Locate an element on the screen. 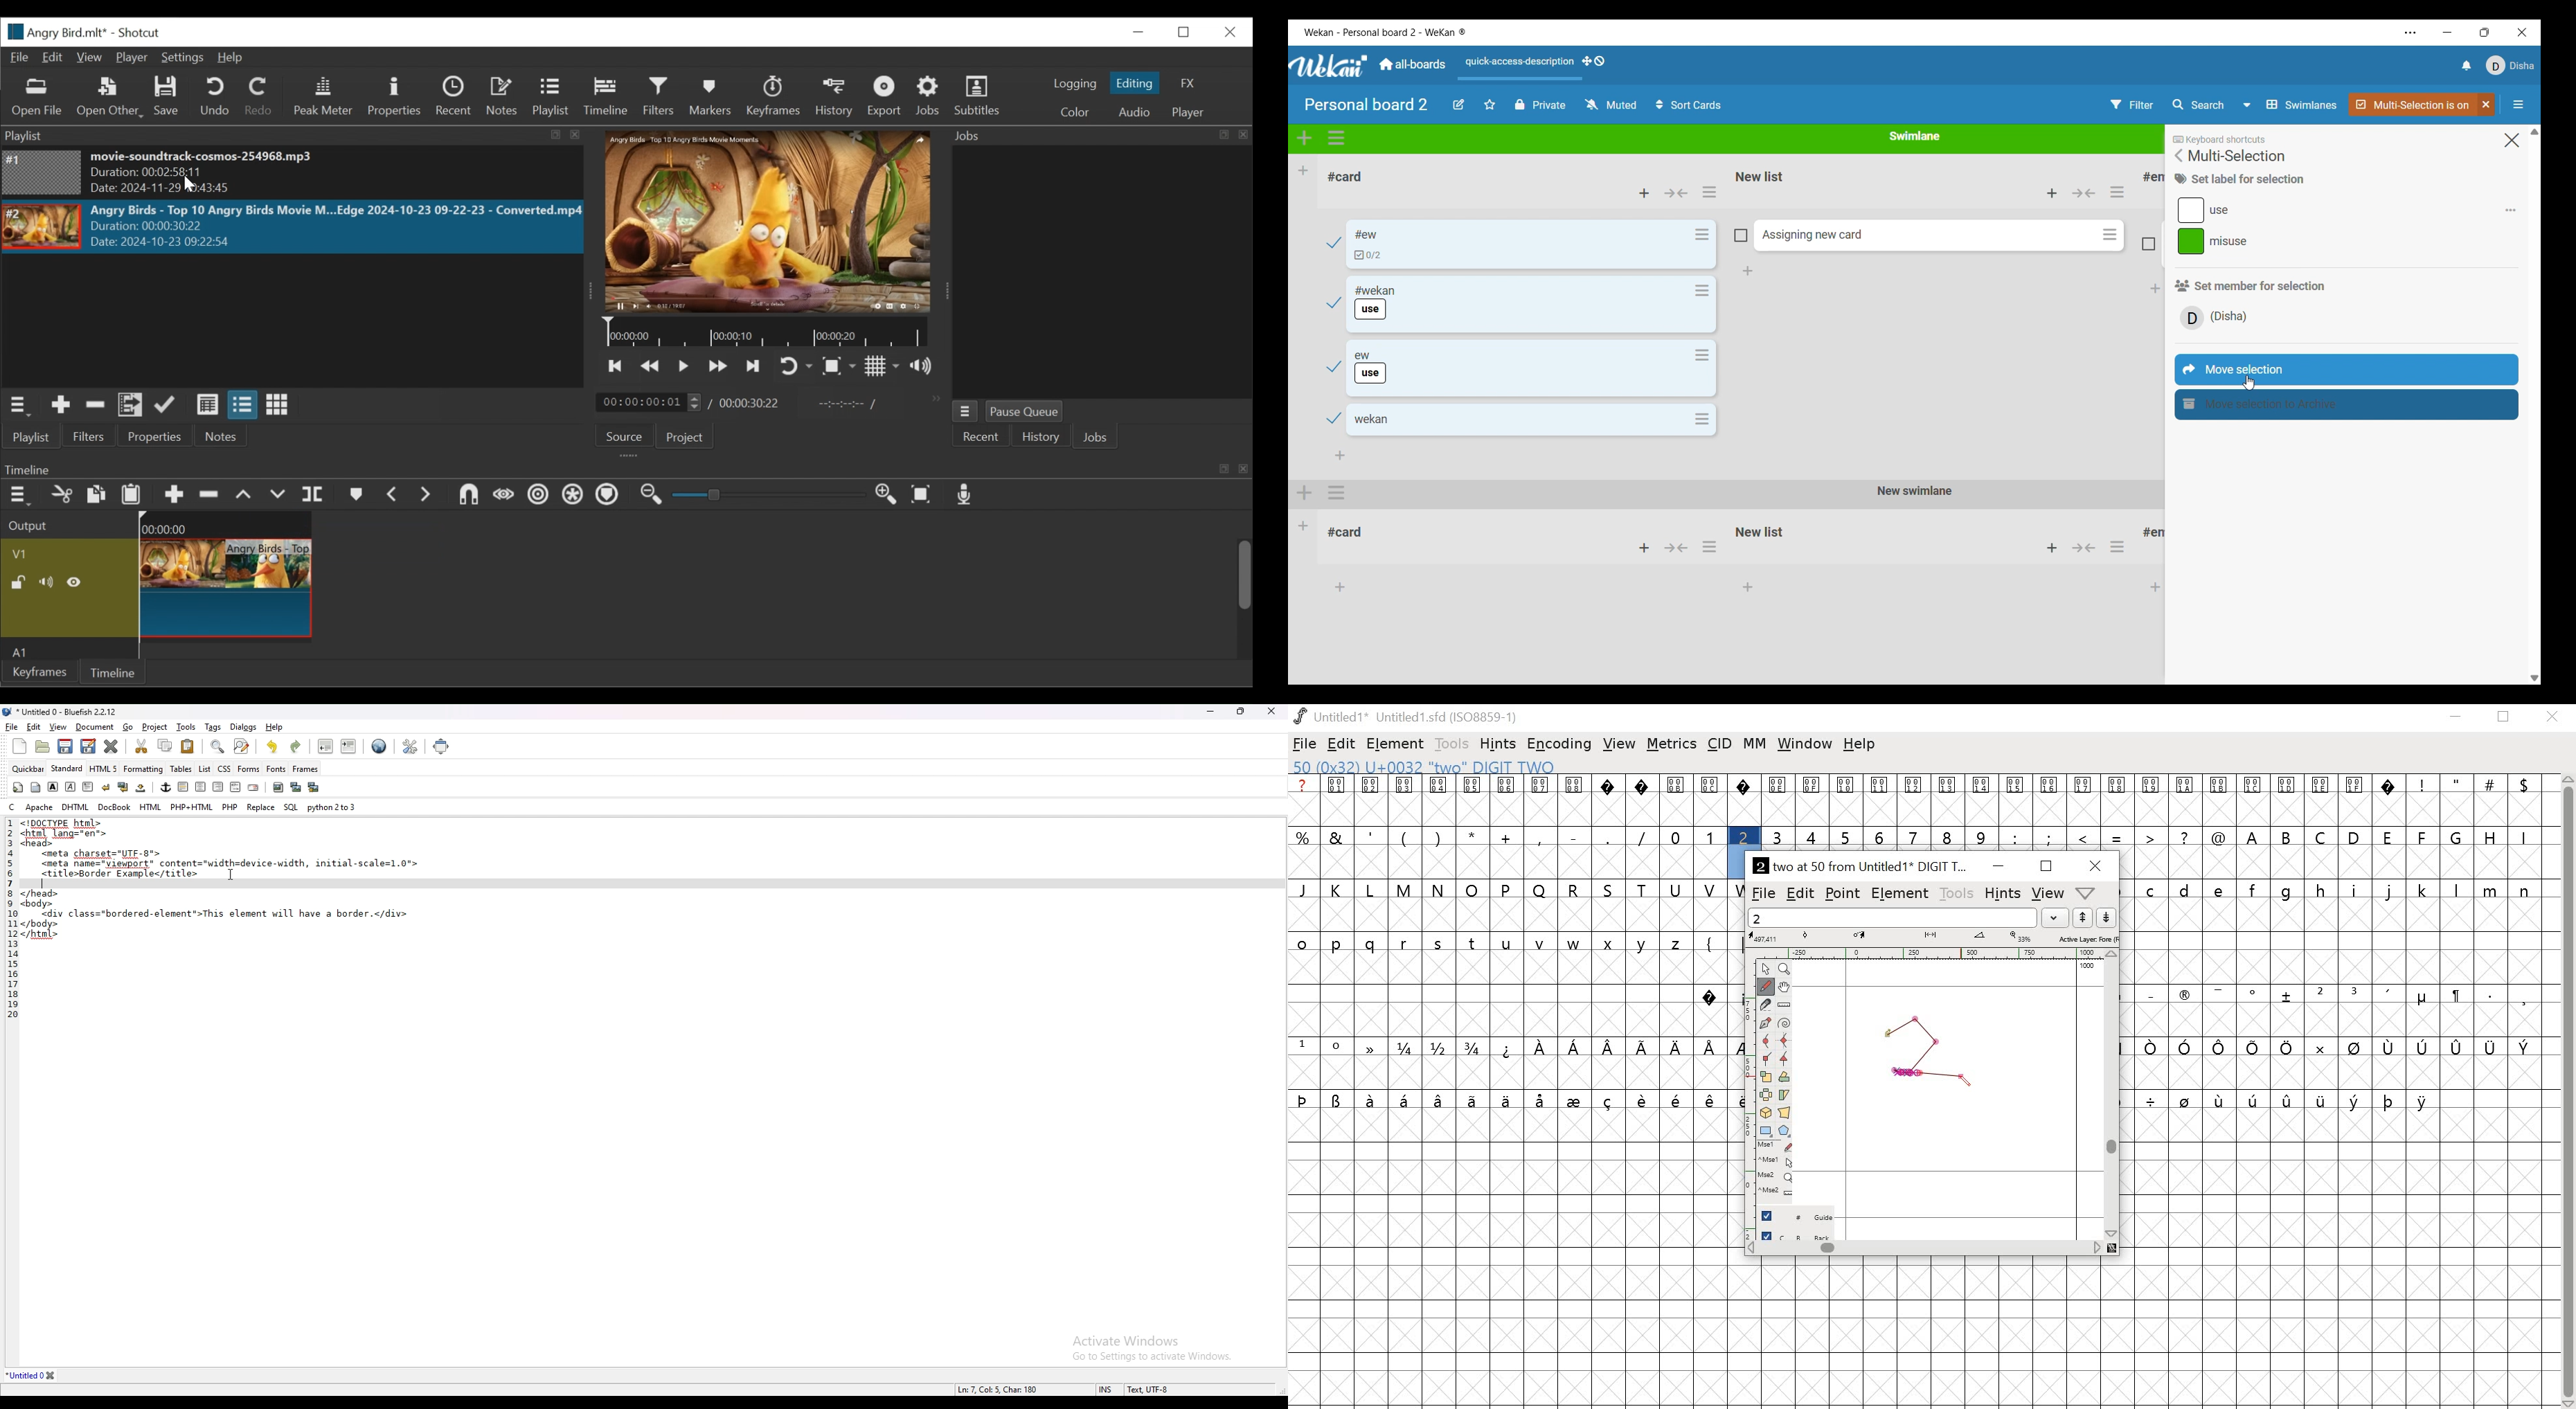 Image resolution: width=2576 pixels, height=1428 pixels. cut is located at coordinates (141, 745).